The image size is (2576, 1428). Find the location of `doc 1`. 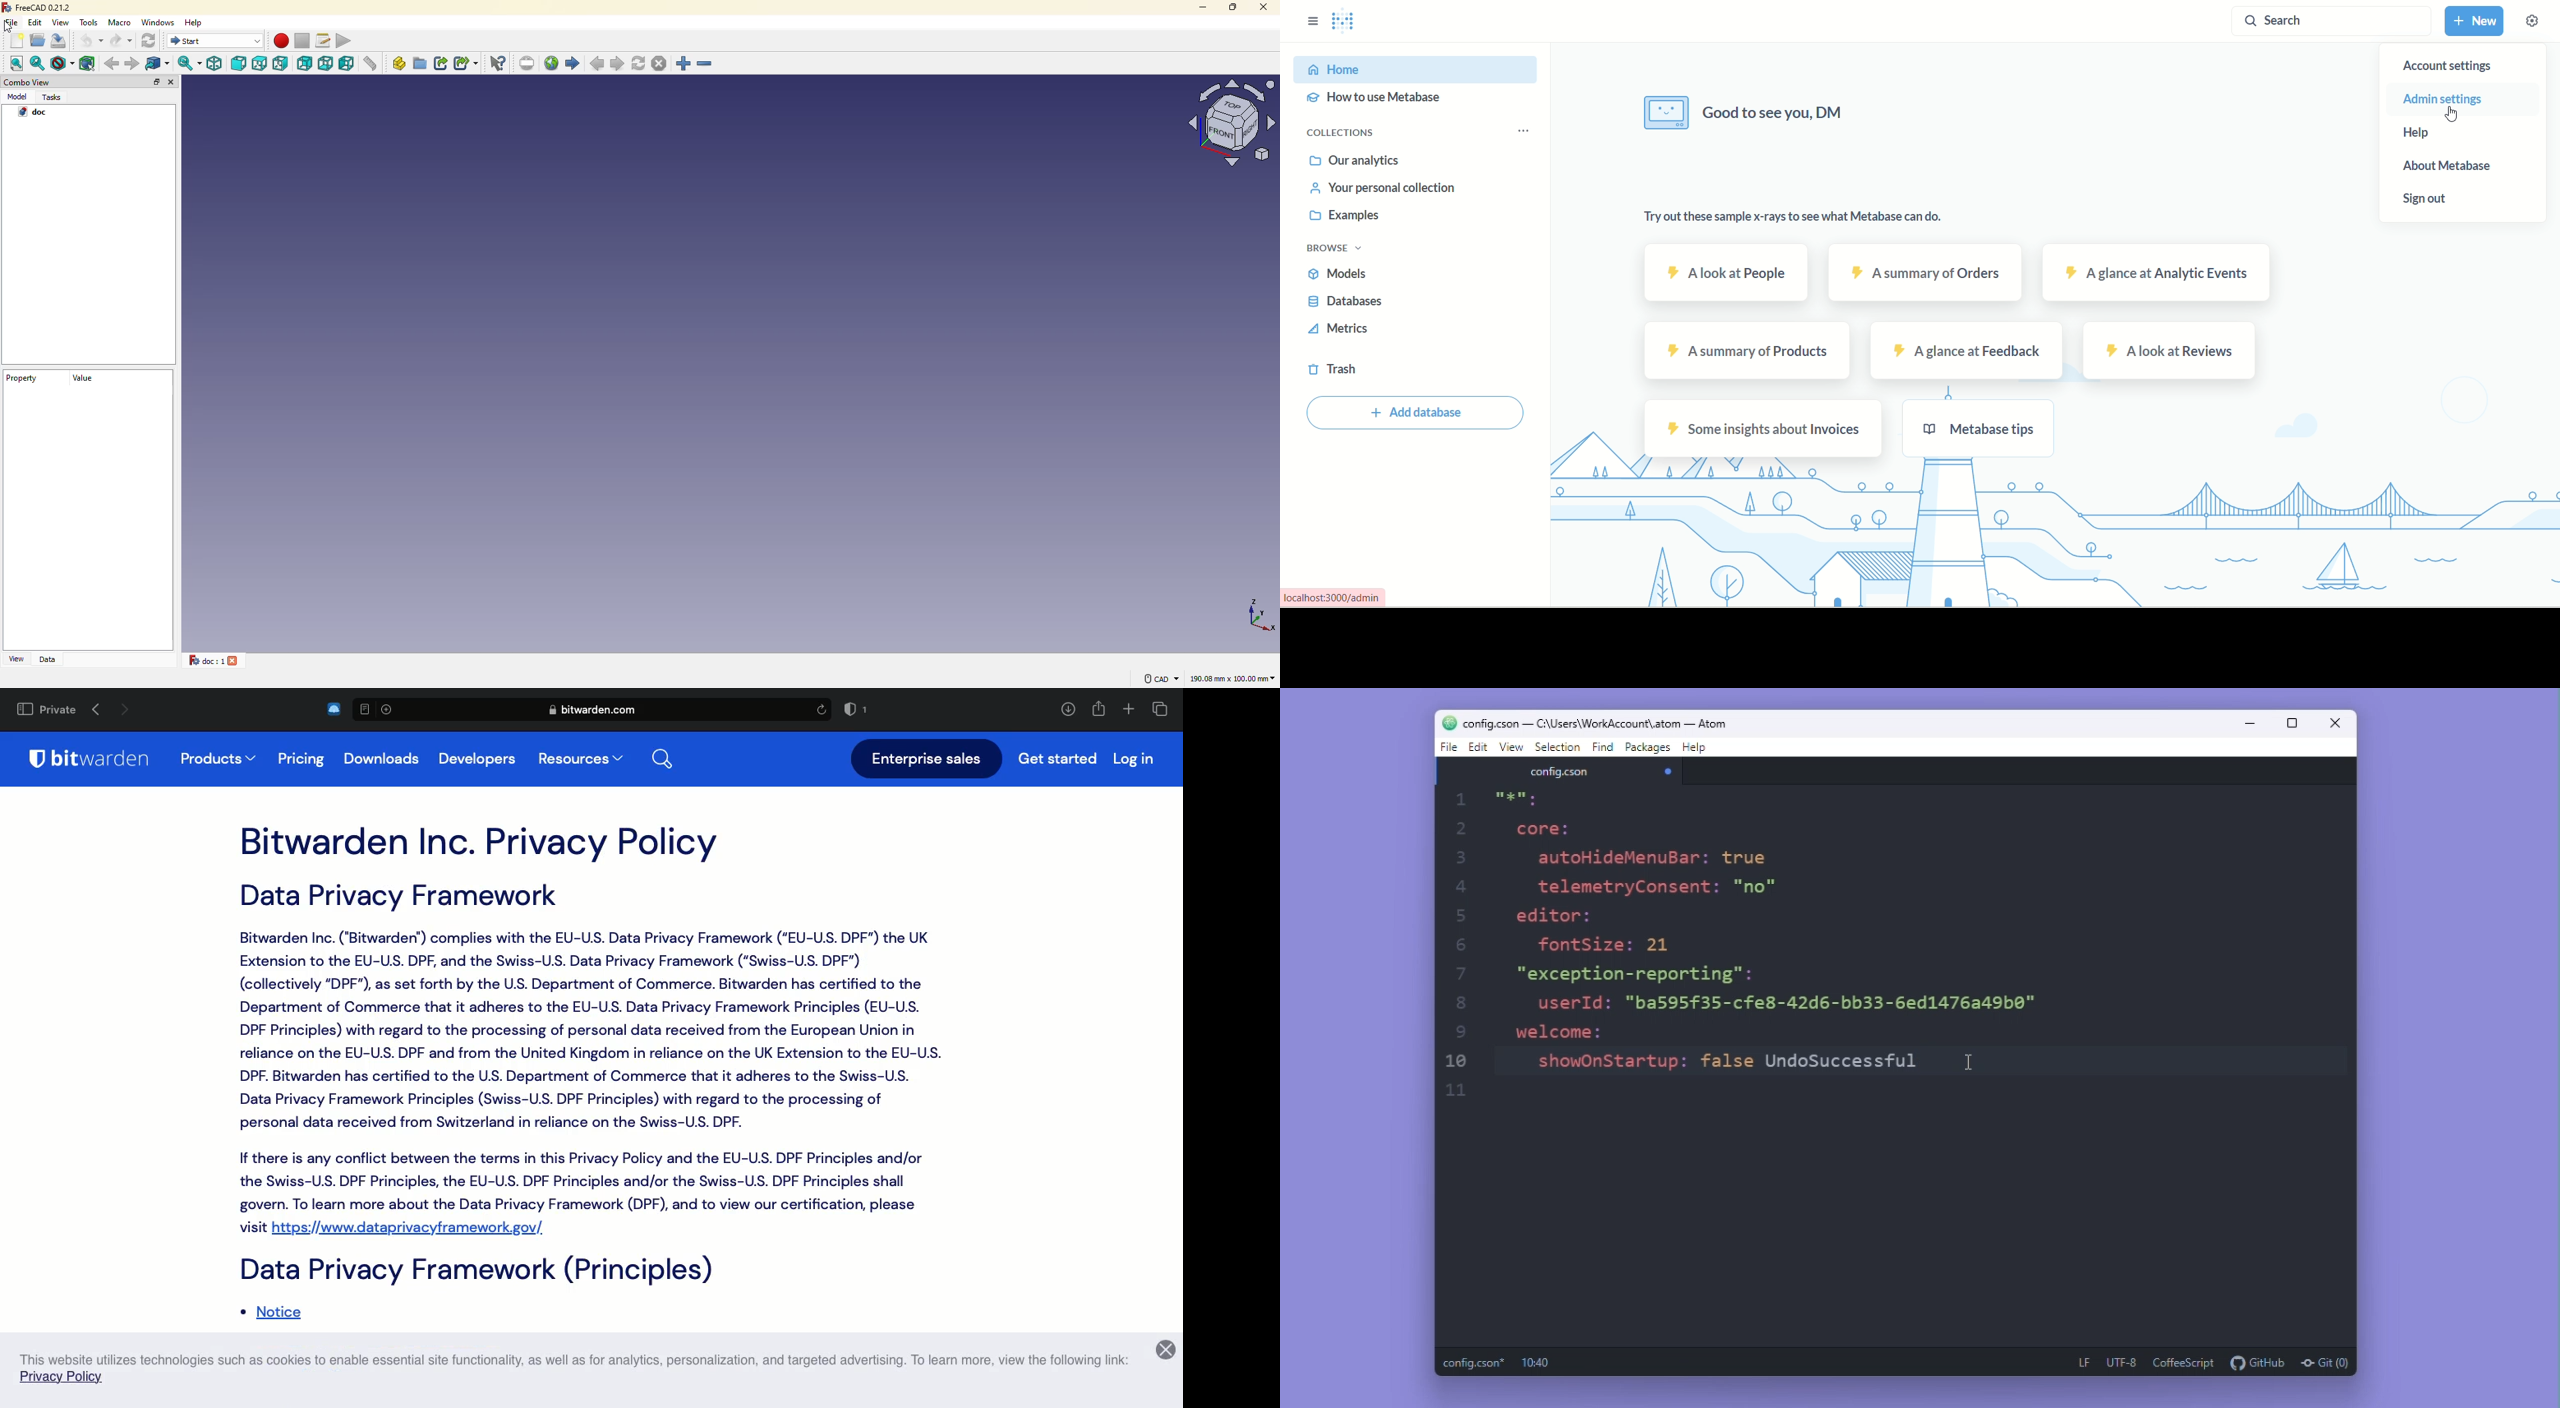

doc 1 is located at coordinates (202, 660).